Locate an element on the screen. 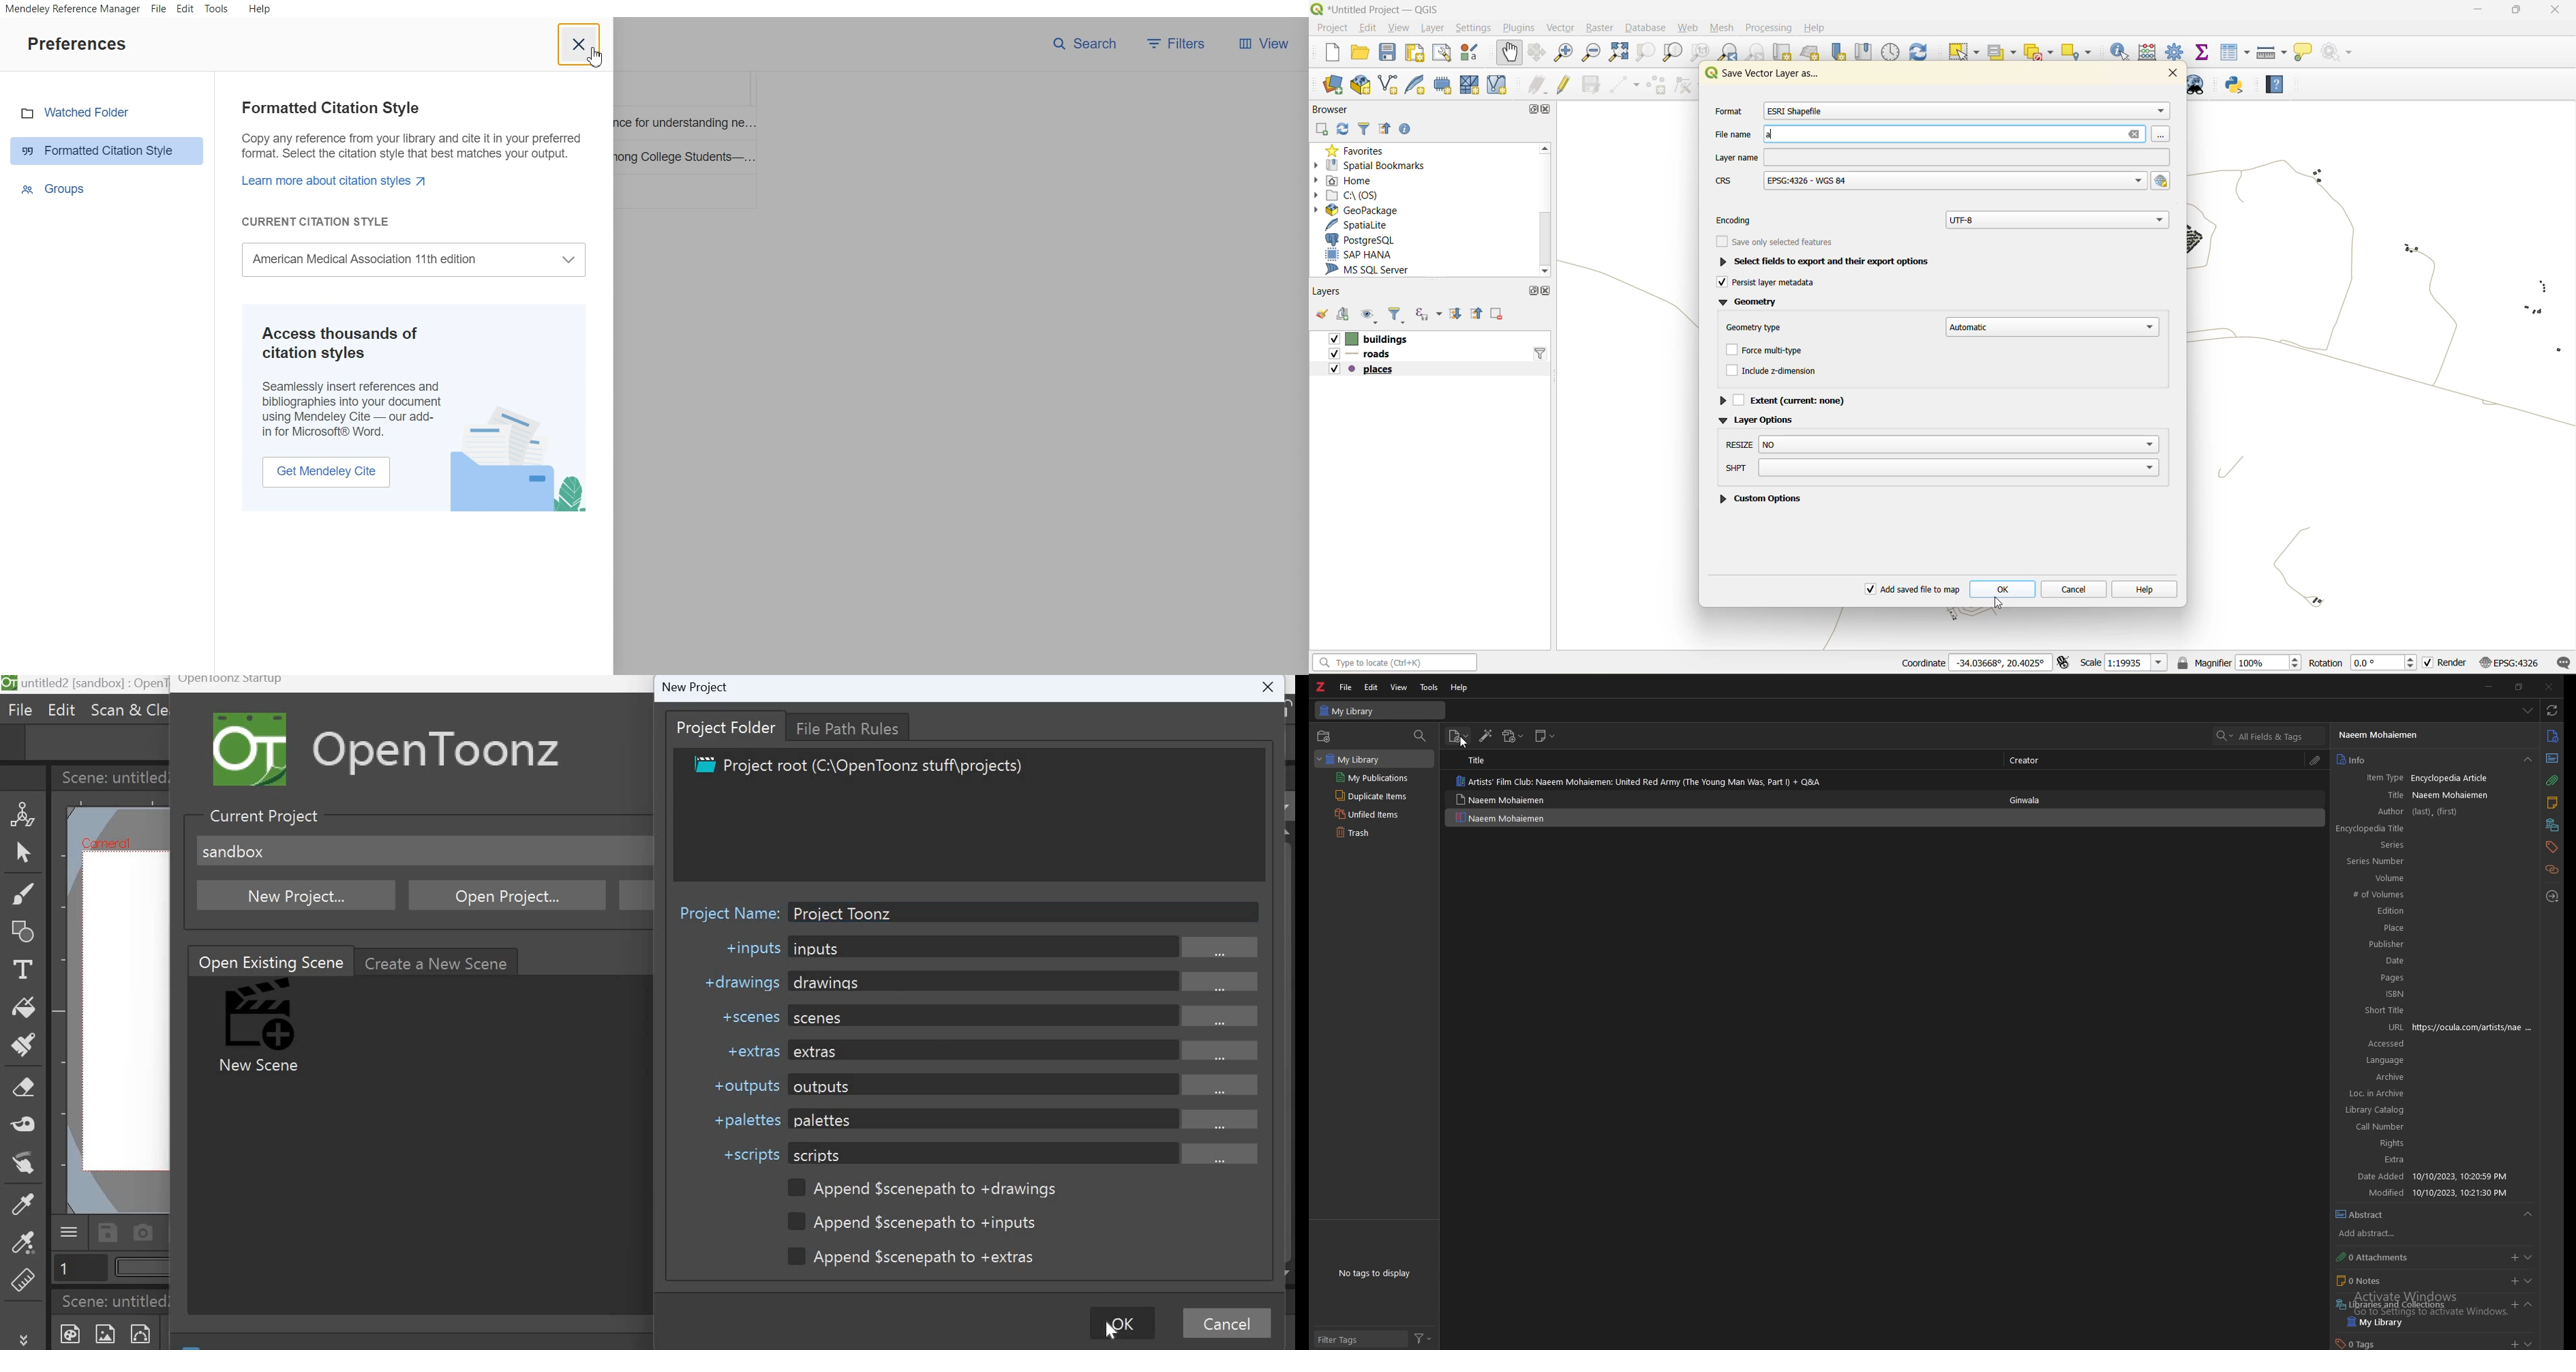 This screenshot has width=2576, height=1372. date added input is located at coordinates (2472, 1175).